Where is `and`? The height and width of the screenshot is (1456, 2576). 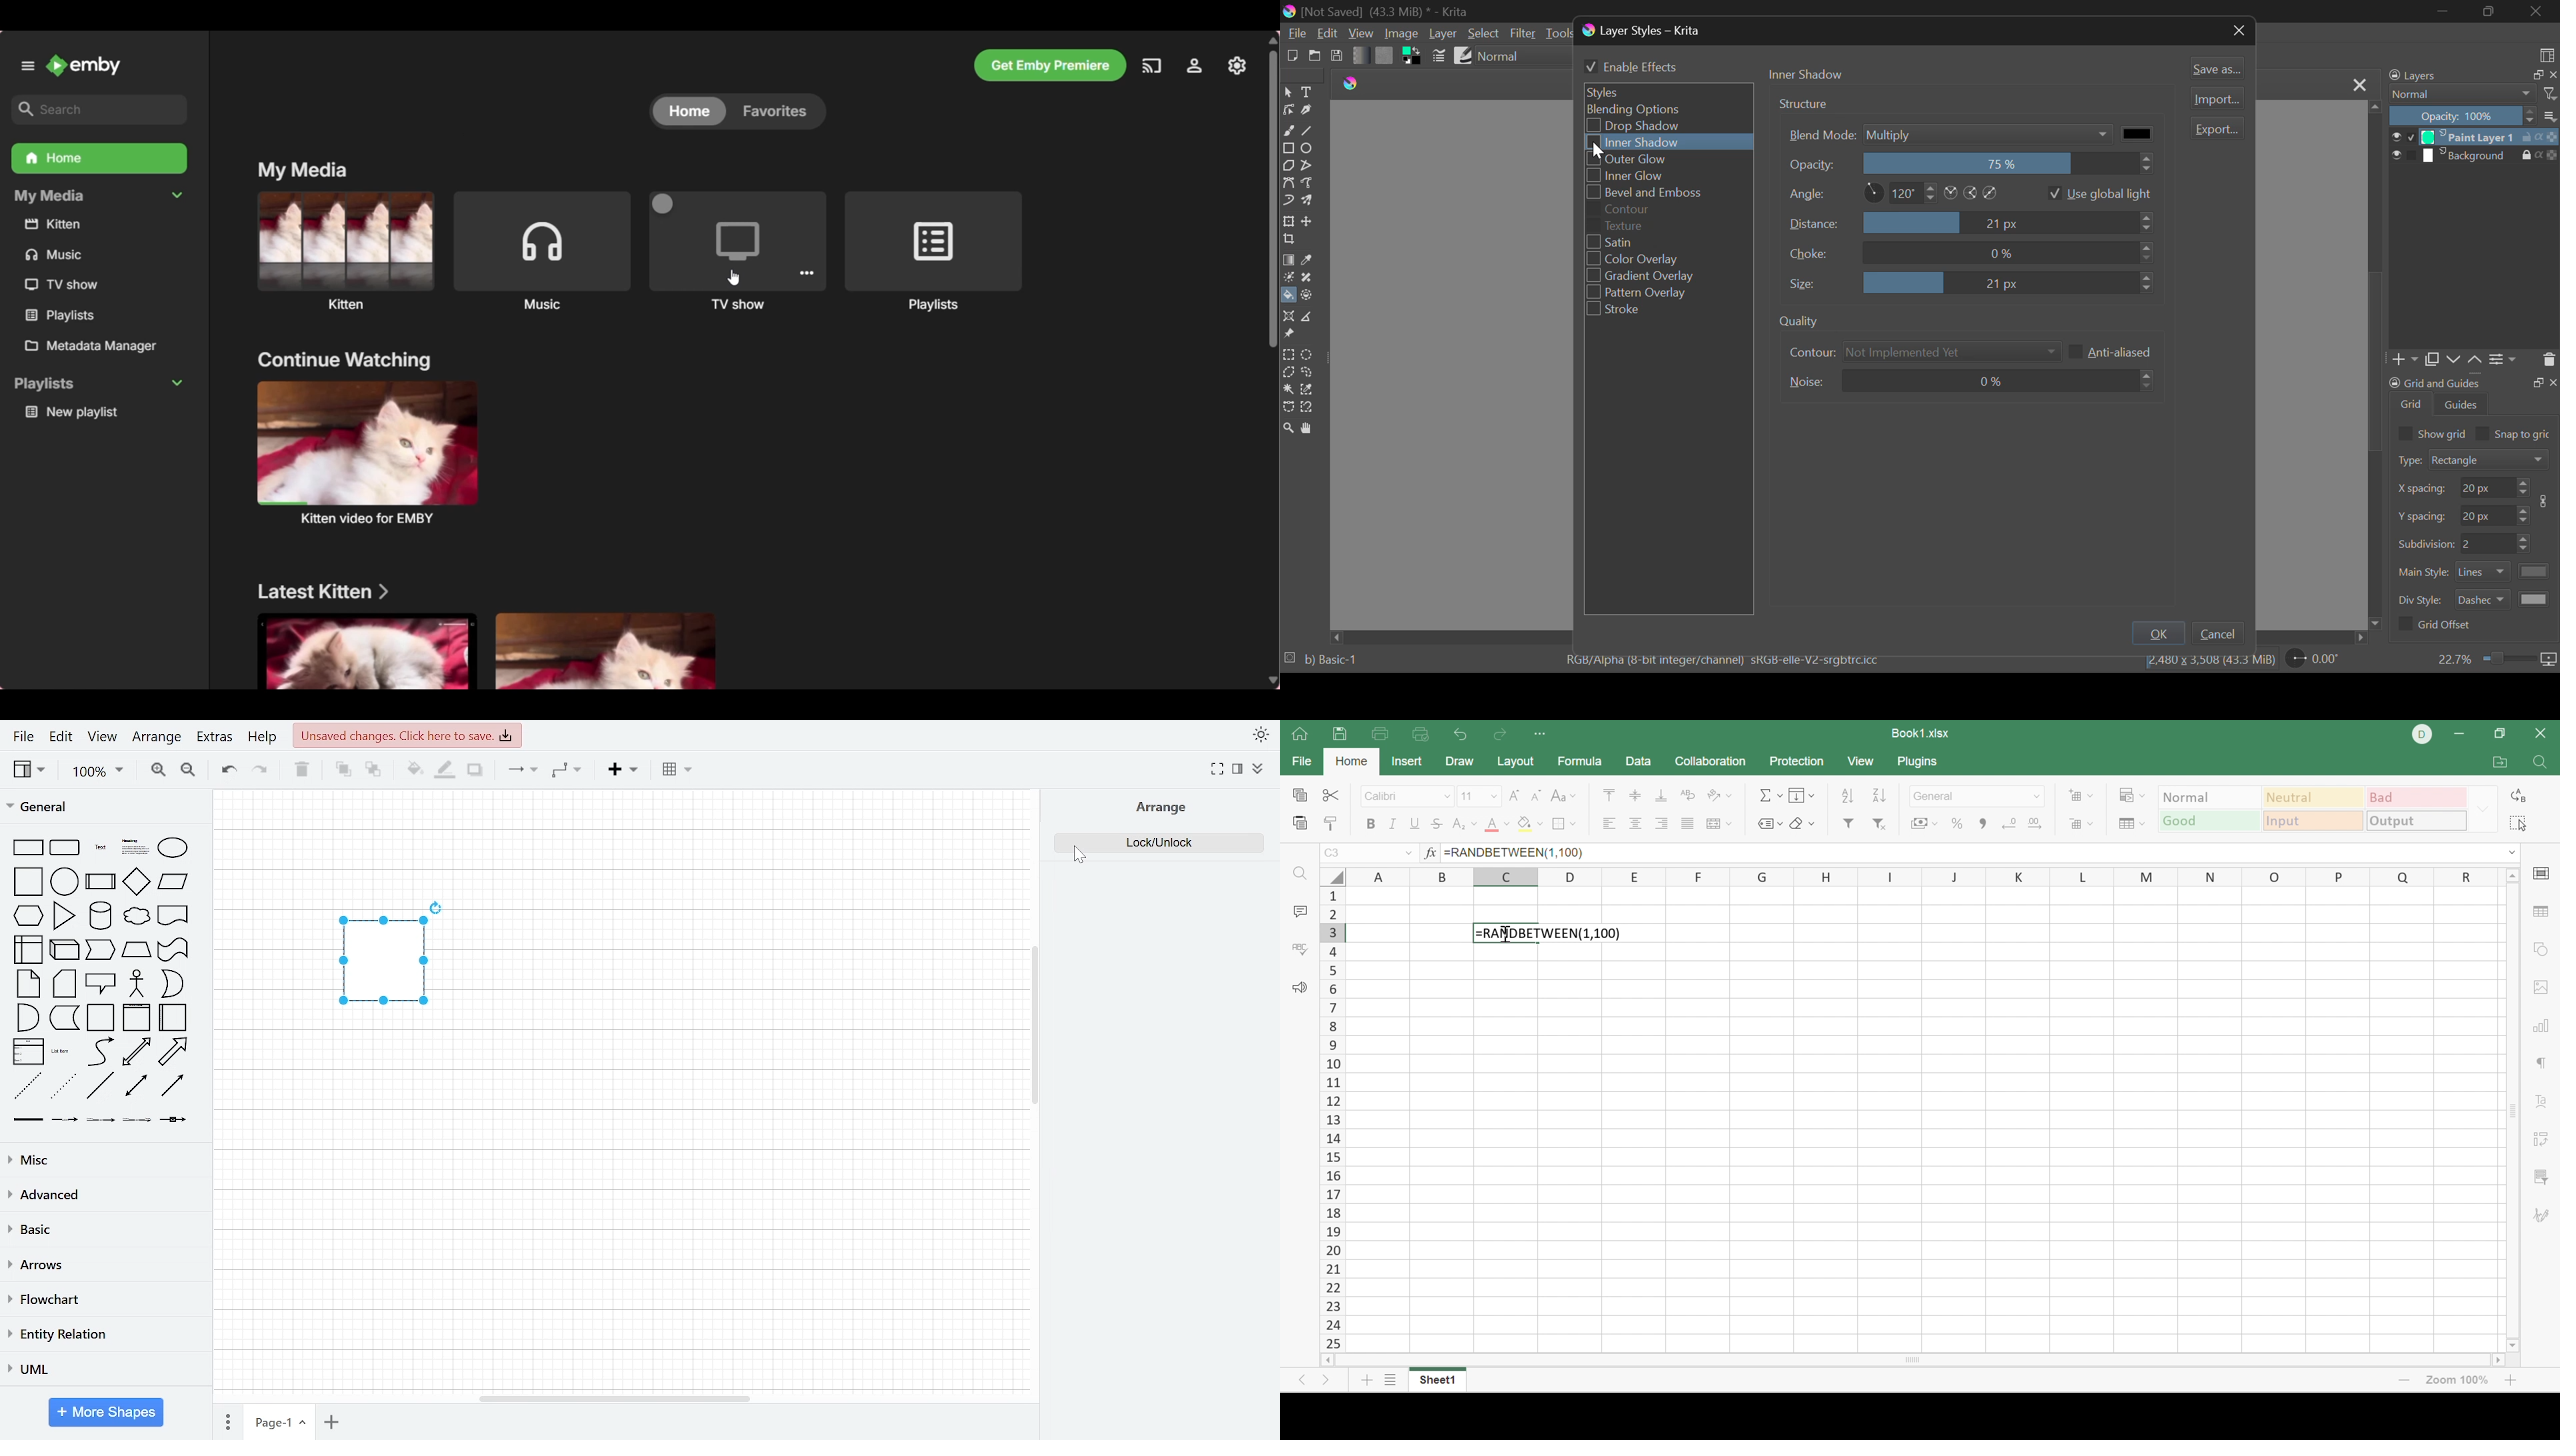 and is located at coordinates (27, 1017).